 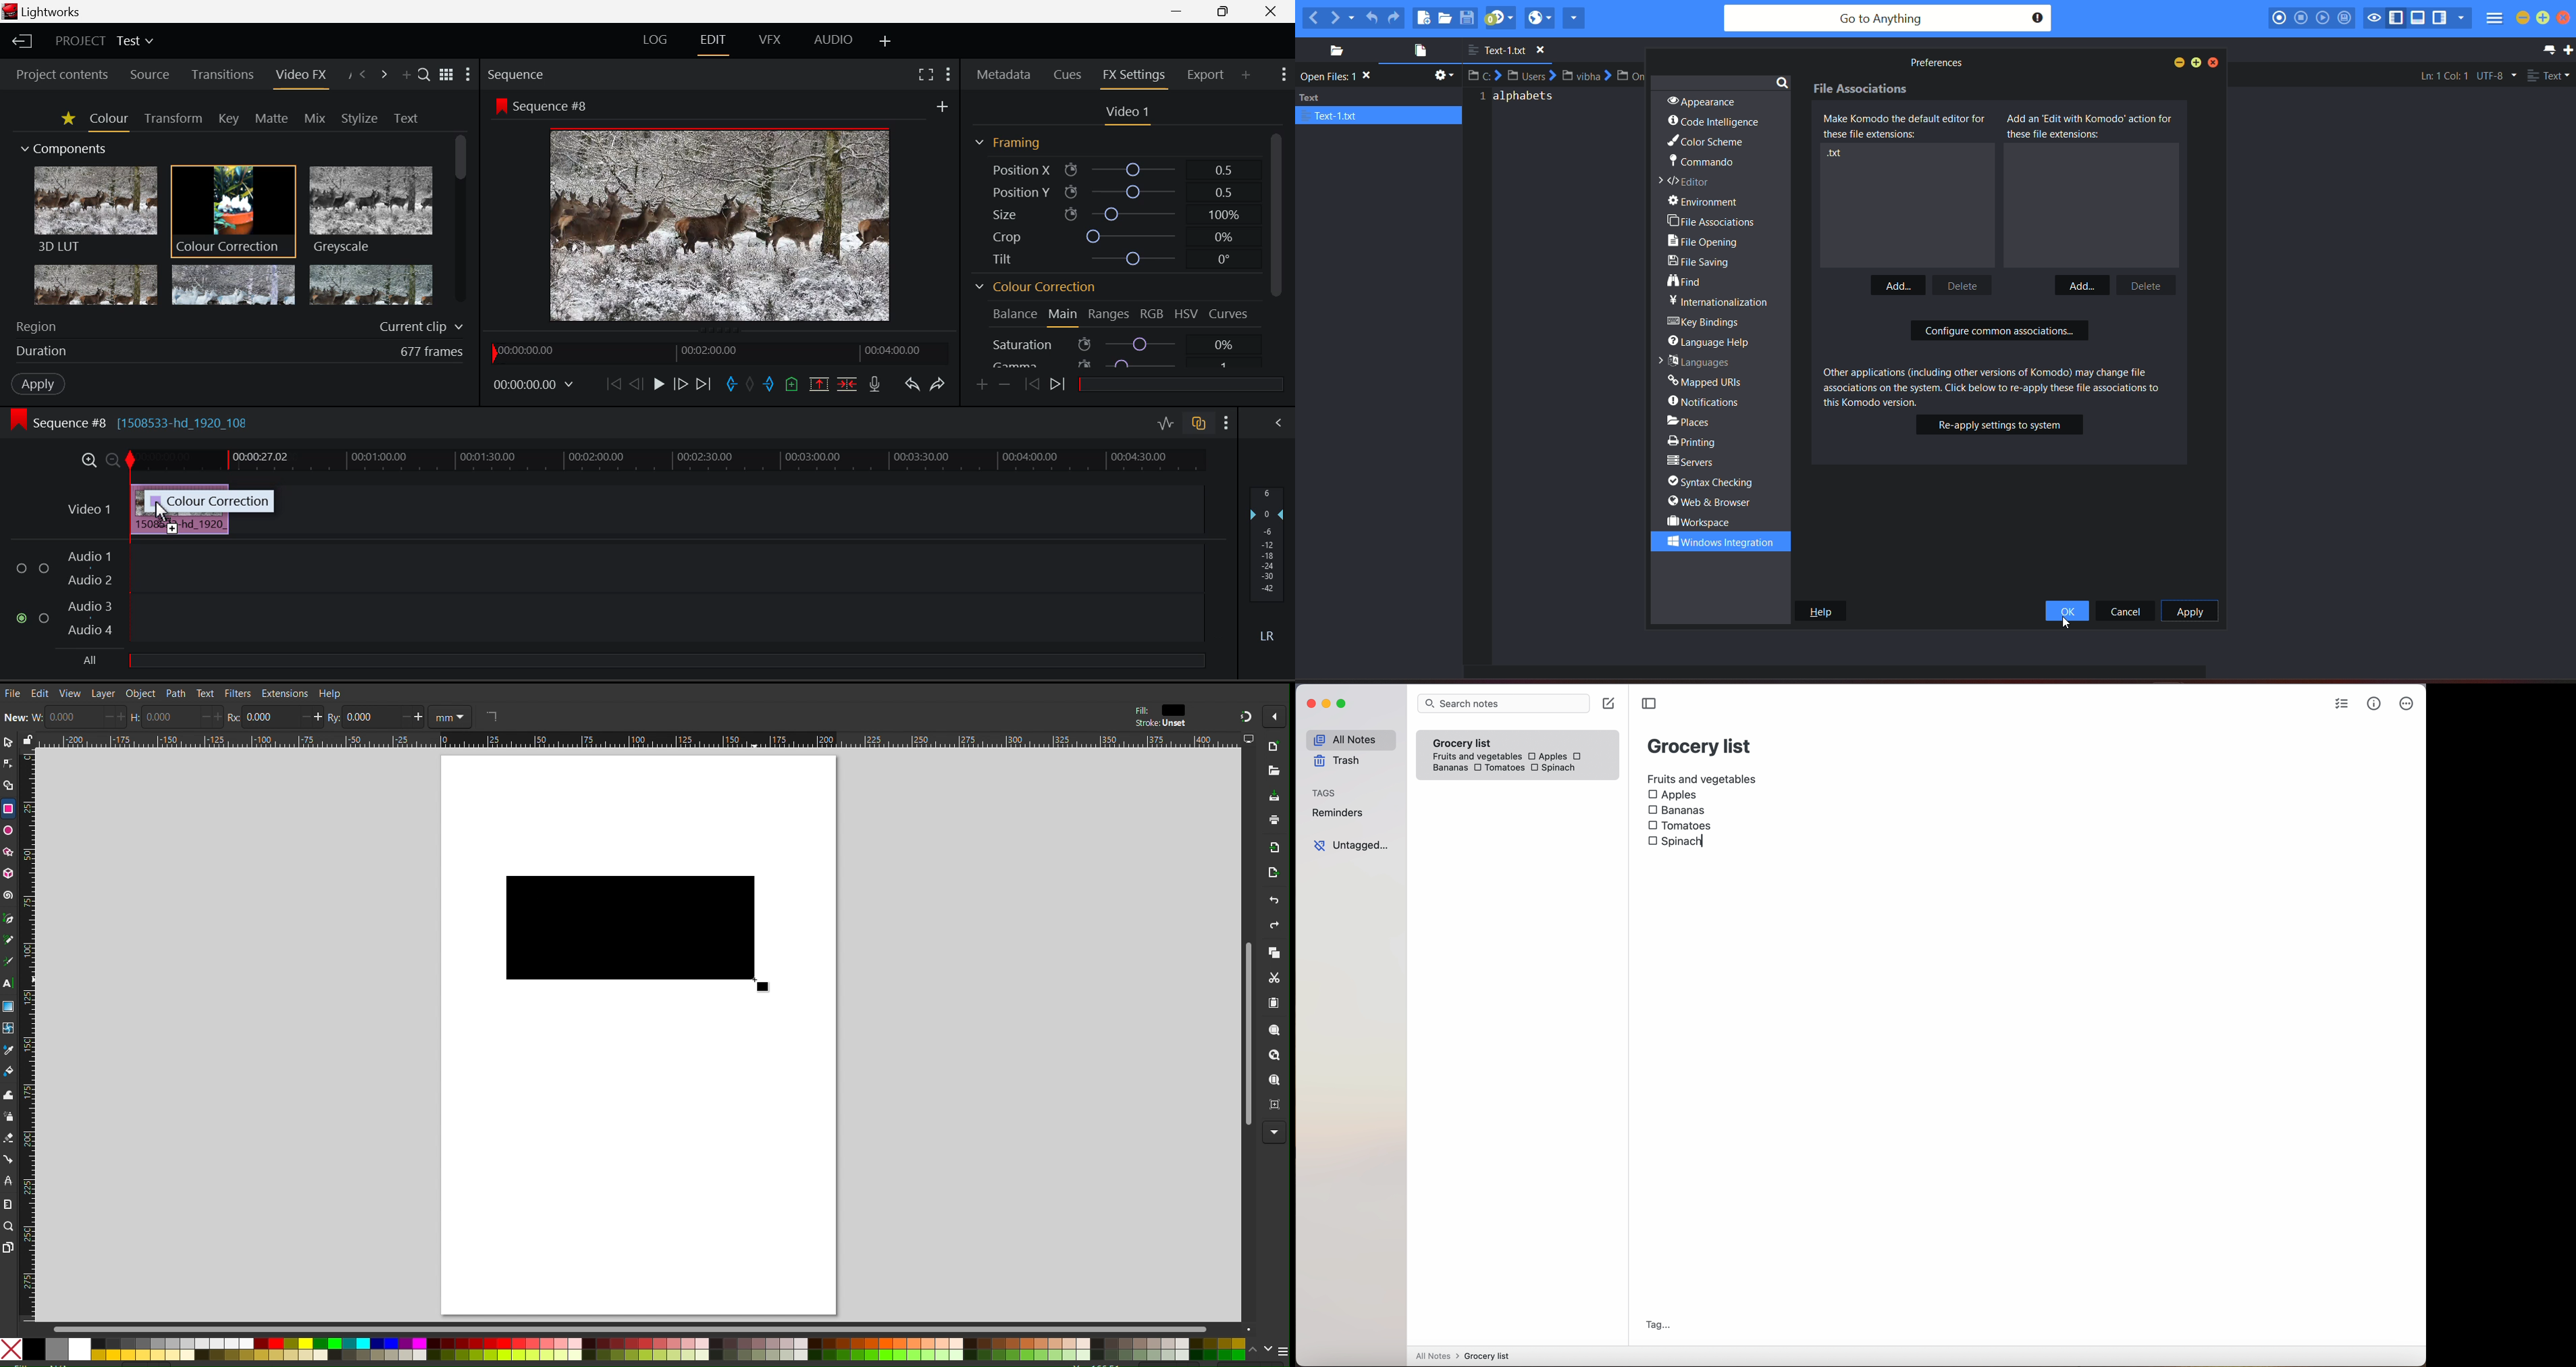 What do you see at coordinates (1611, 704) in the screenshot?
I see `click on create note` at bounding box center [1611, 704].